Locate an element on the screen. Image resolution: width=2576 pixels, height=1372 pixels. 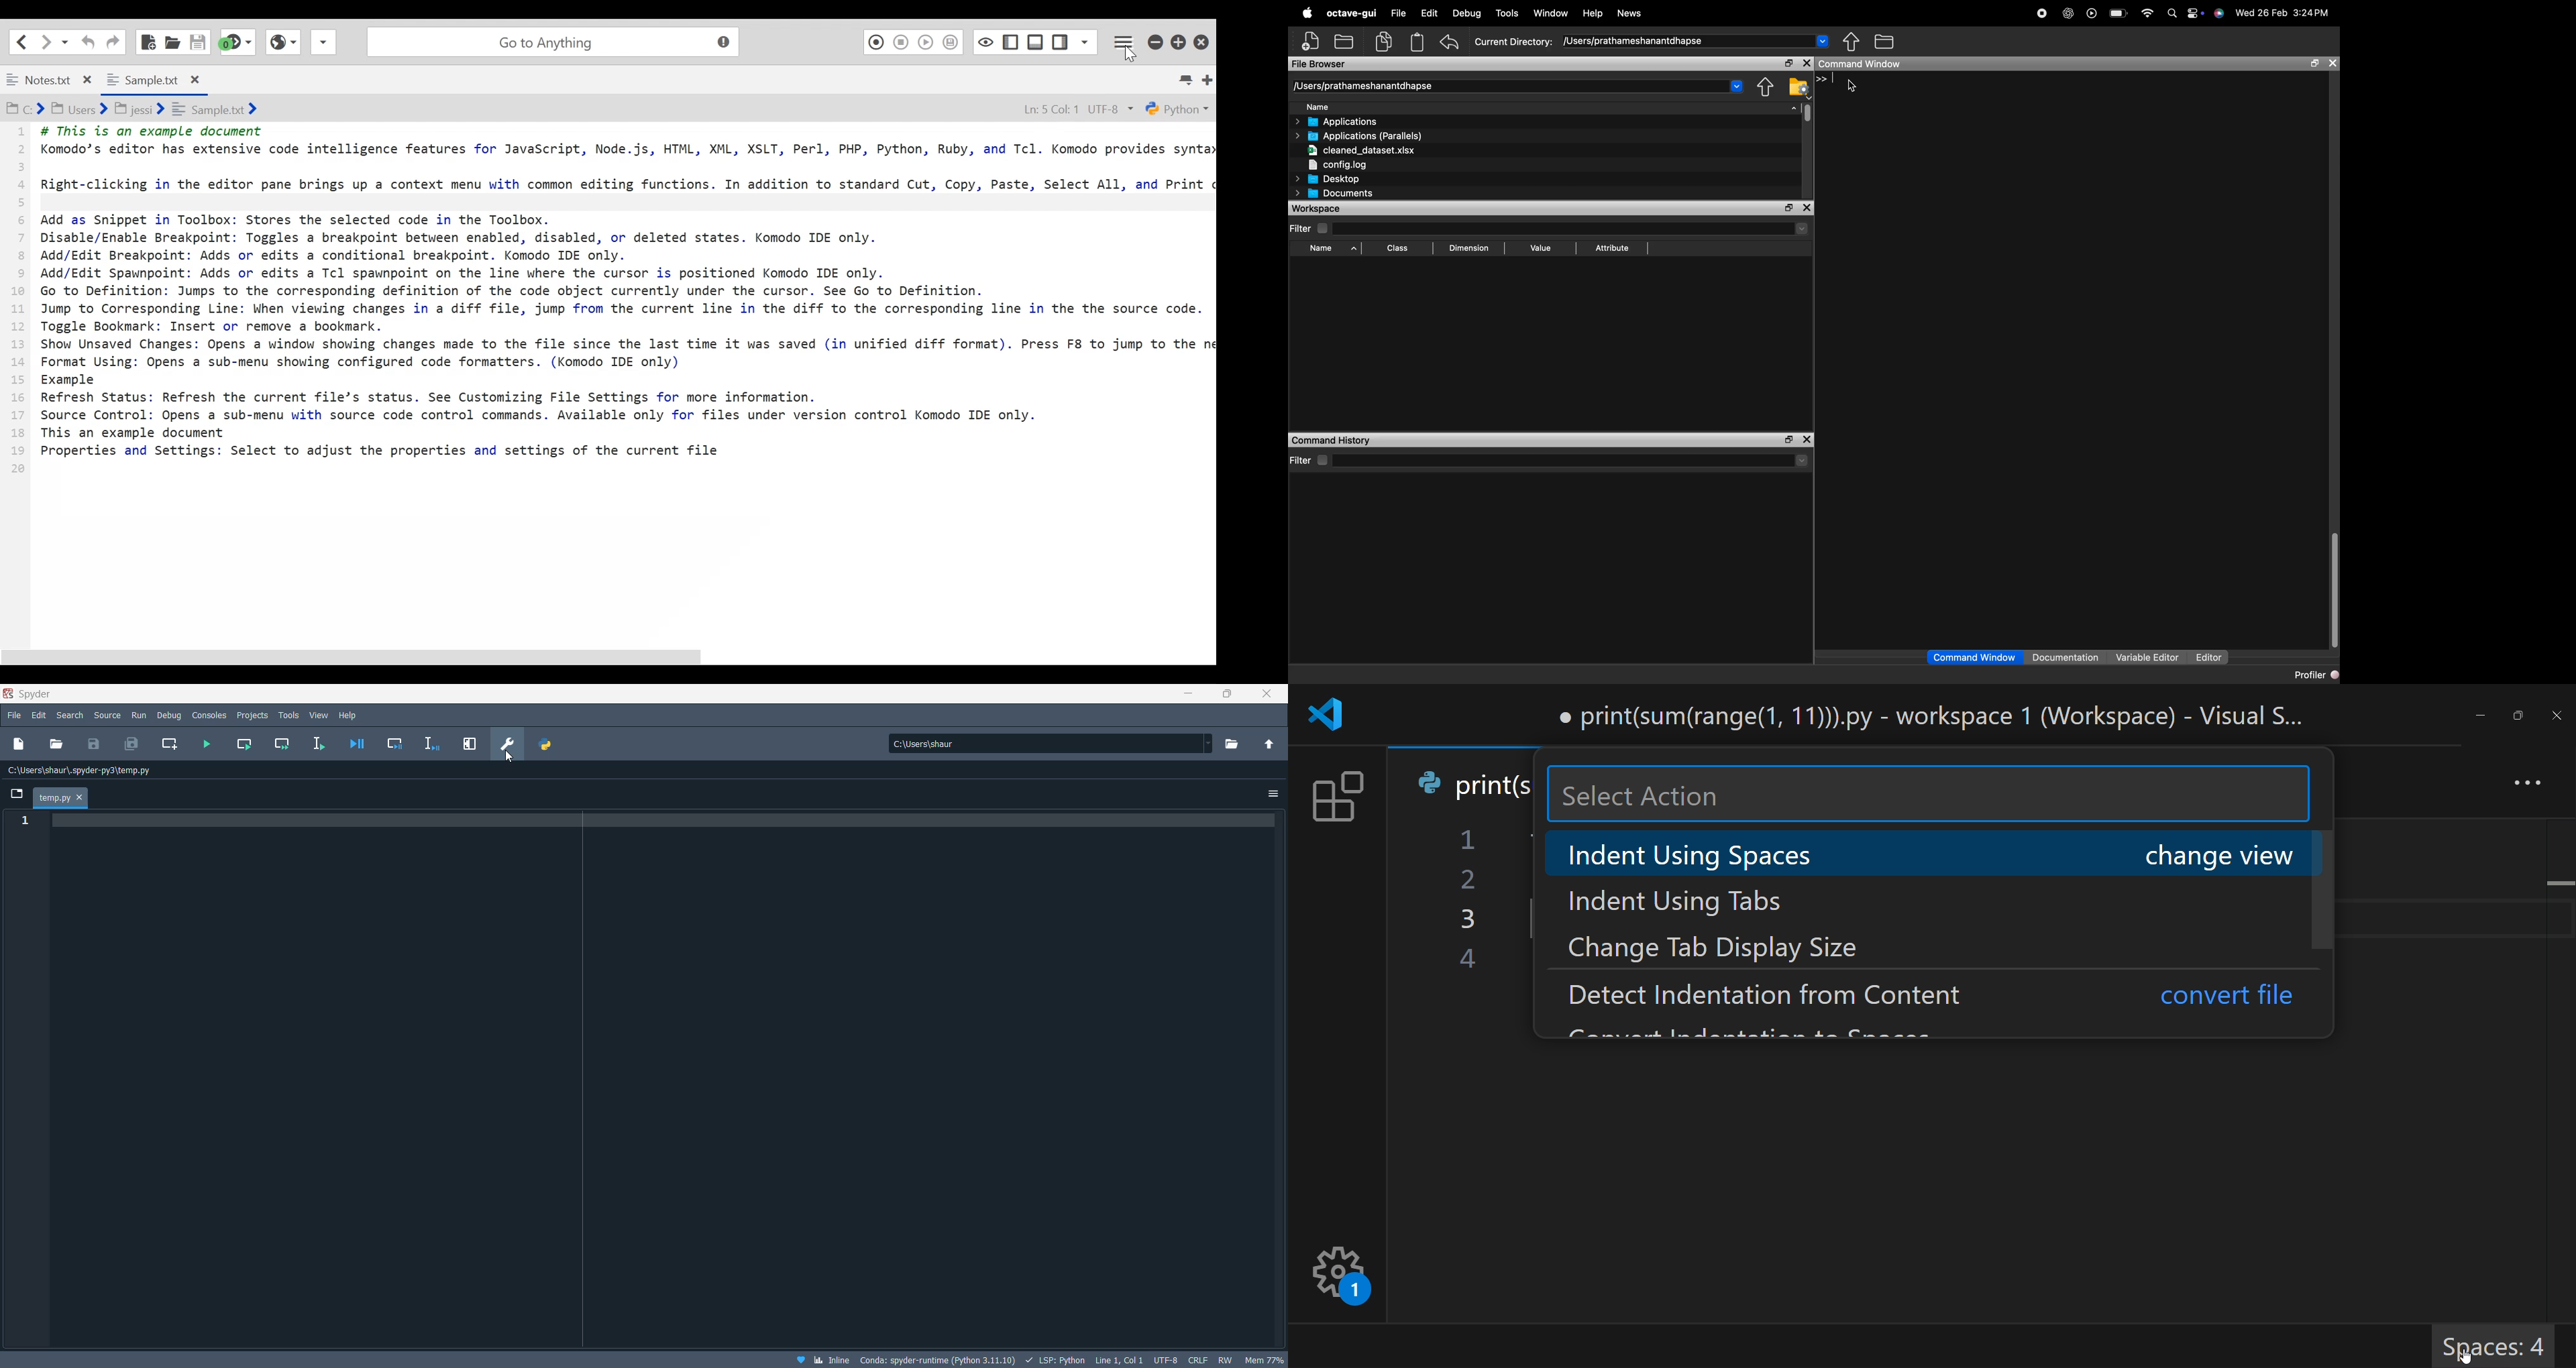
cleaned dataset.xlsx is located at coordinates (1359, 150).